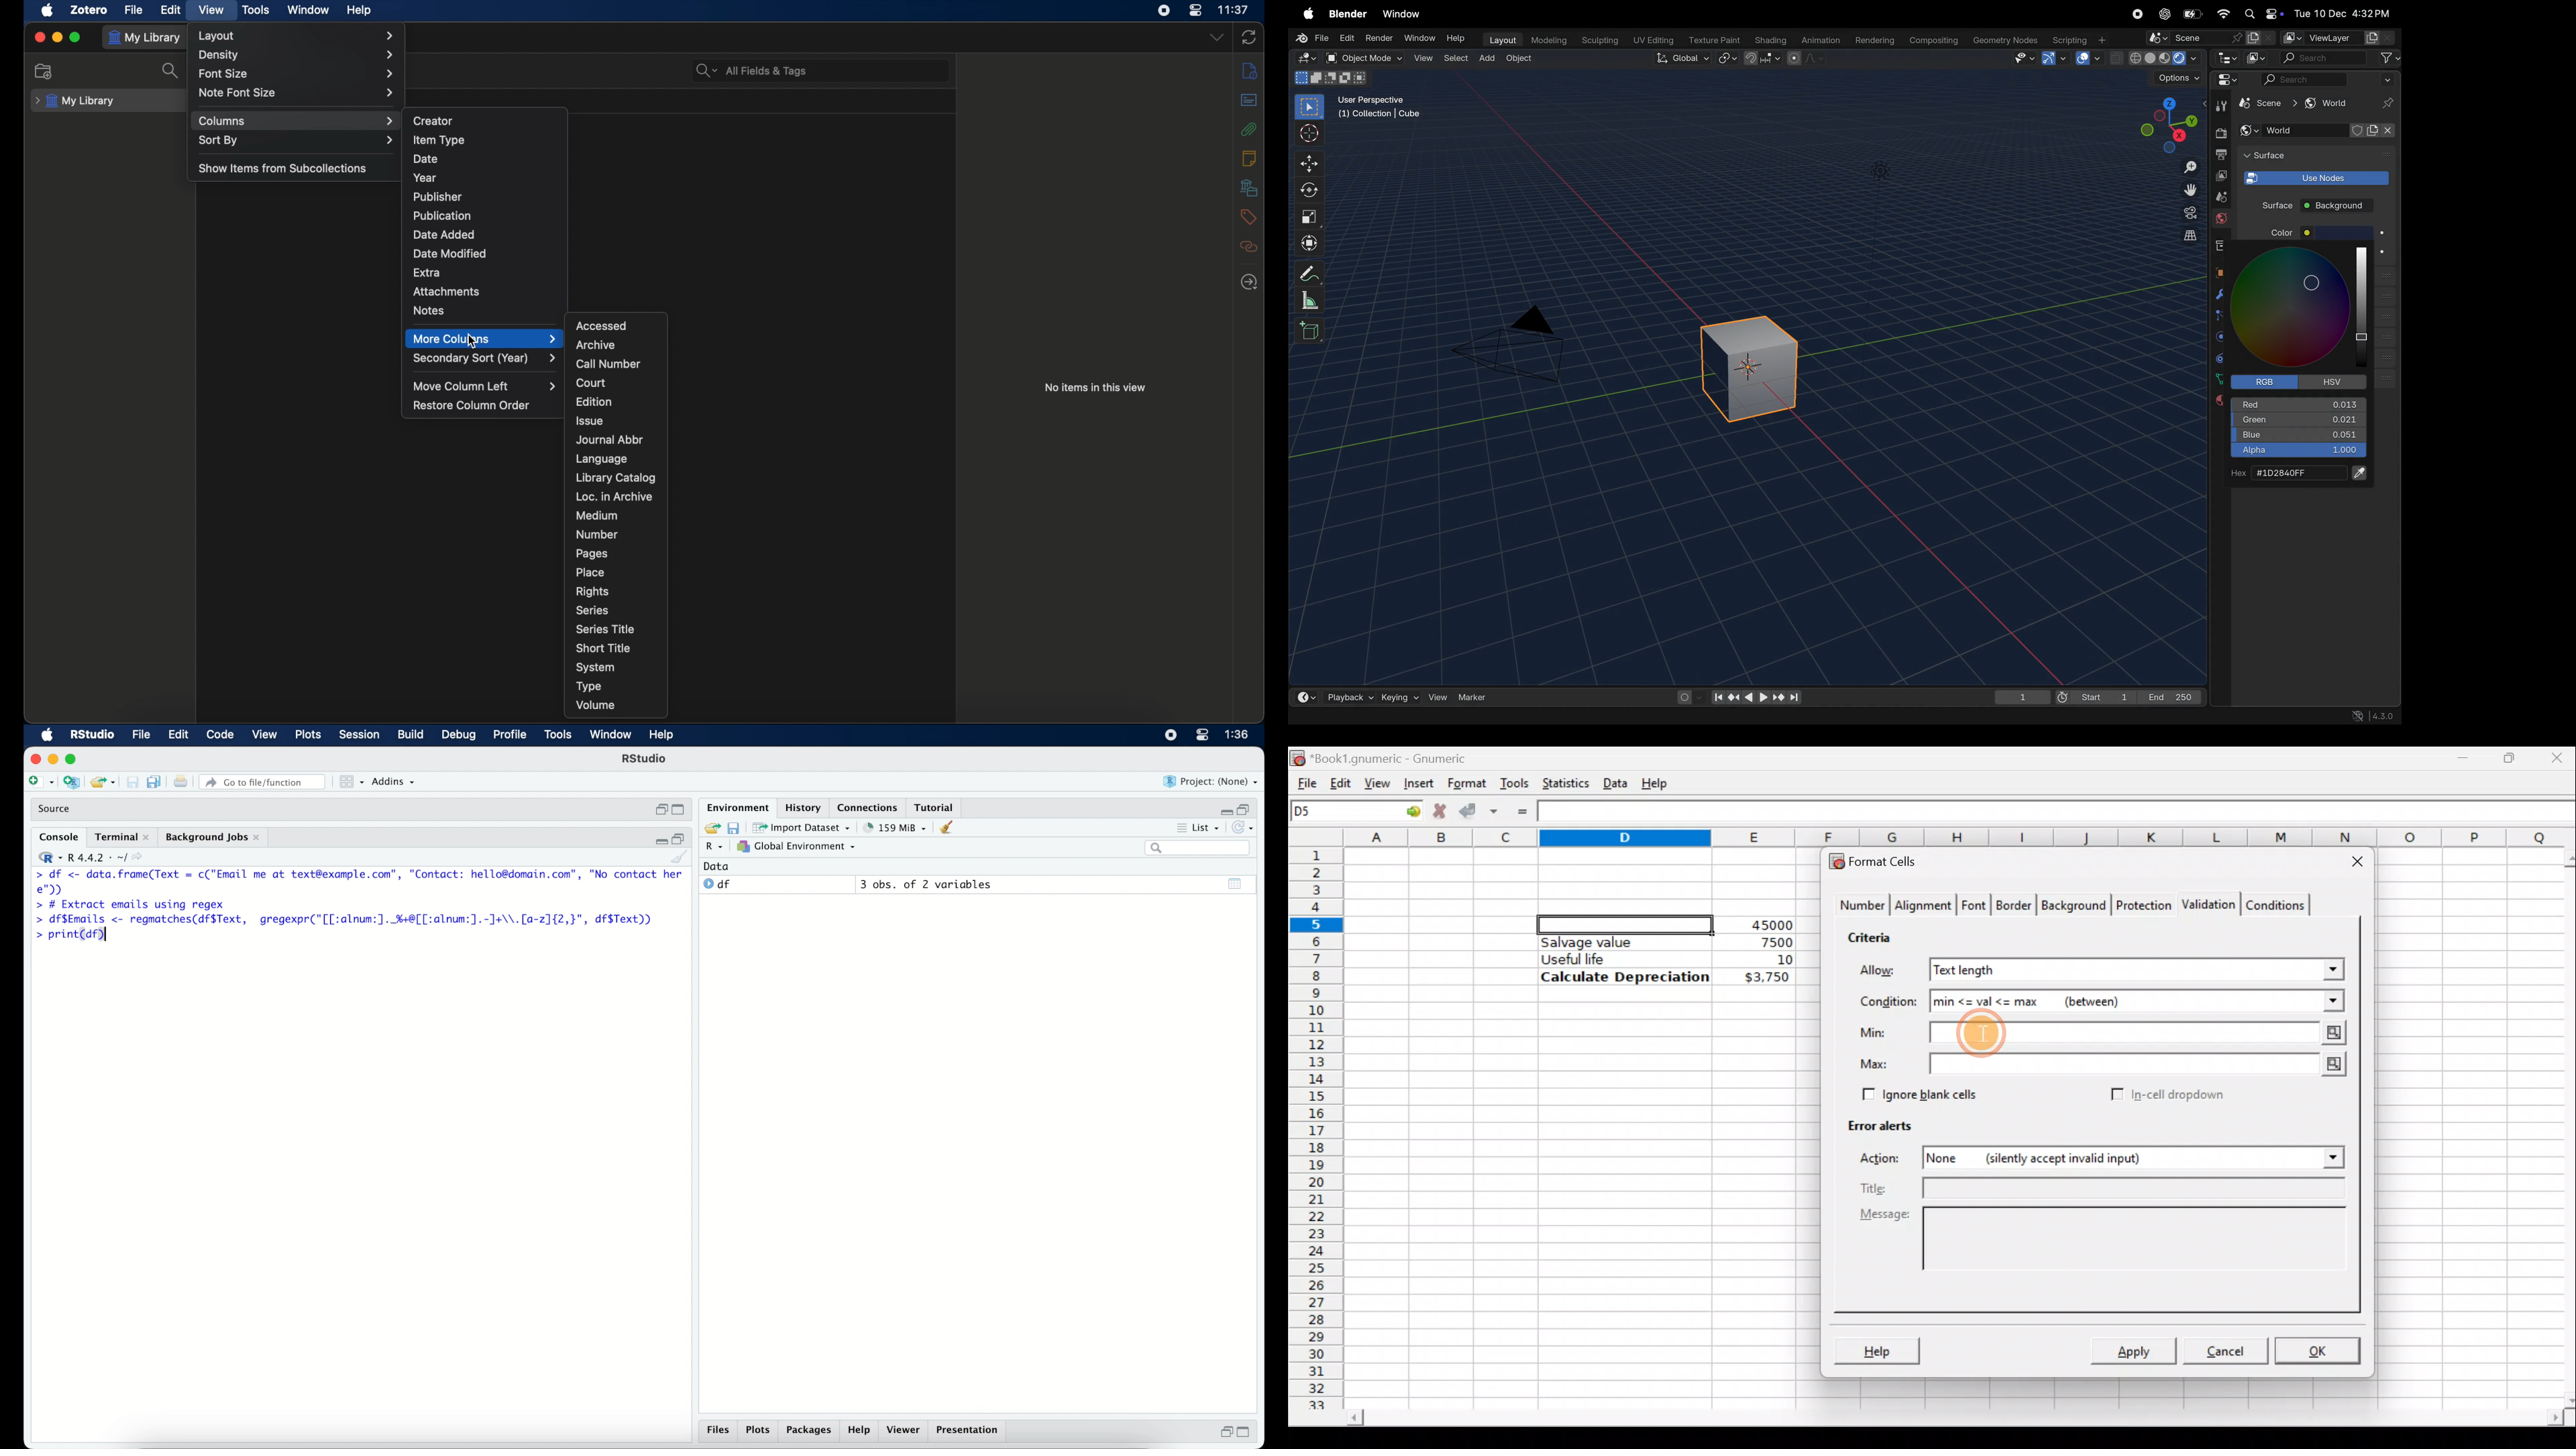 This screenshot has height=1456, width=2576. What do you see at coordinates (180, 782) in the screenshot?
I see `print` at bounding box center [180, 782].